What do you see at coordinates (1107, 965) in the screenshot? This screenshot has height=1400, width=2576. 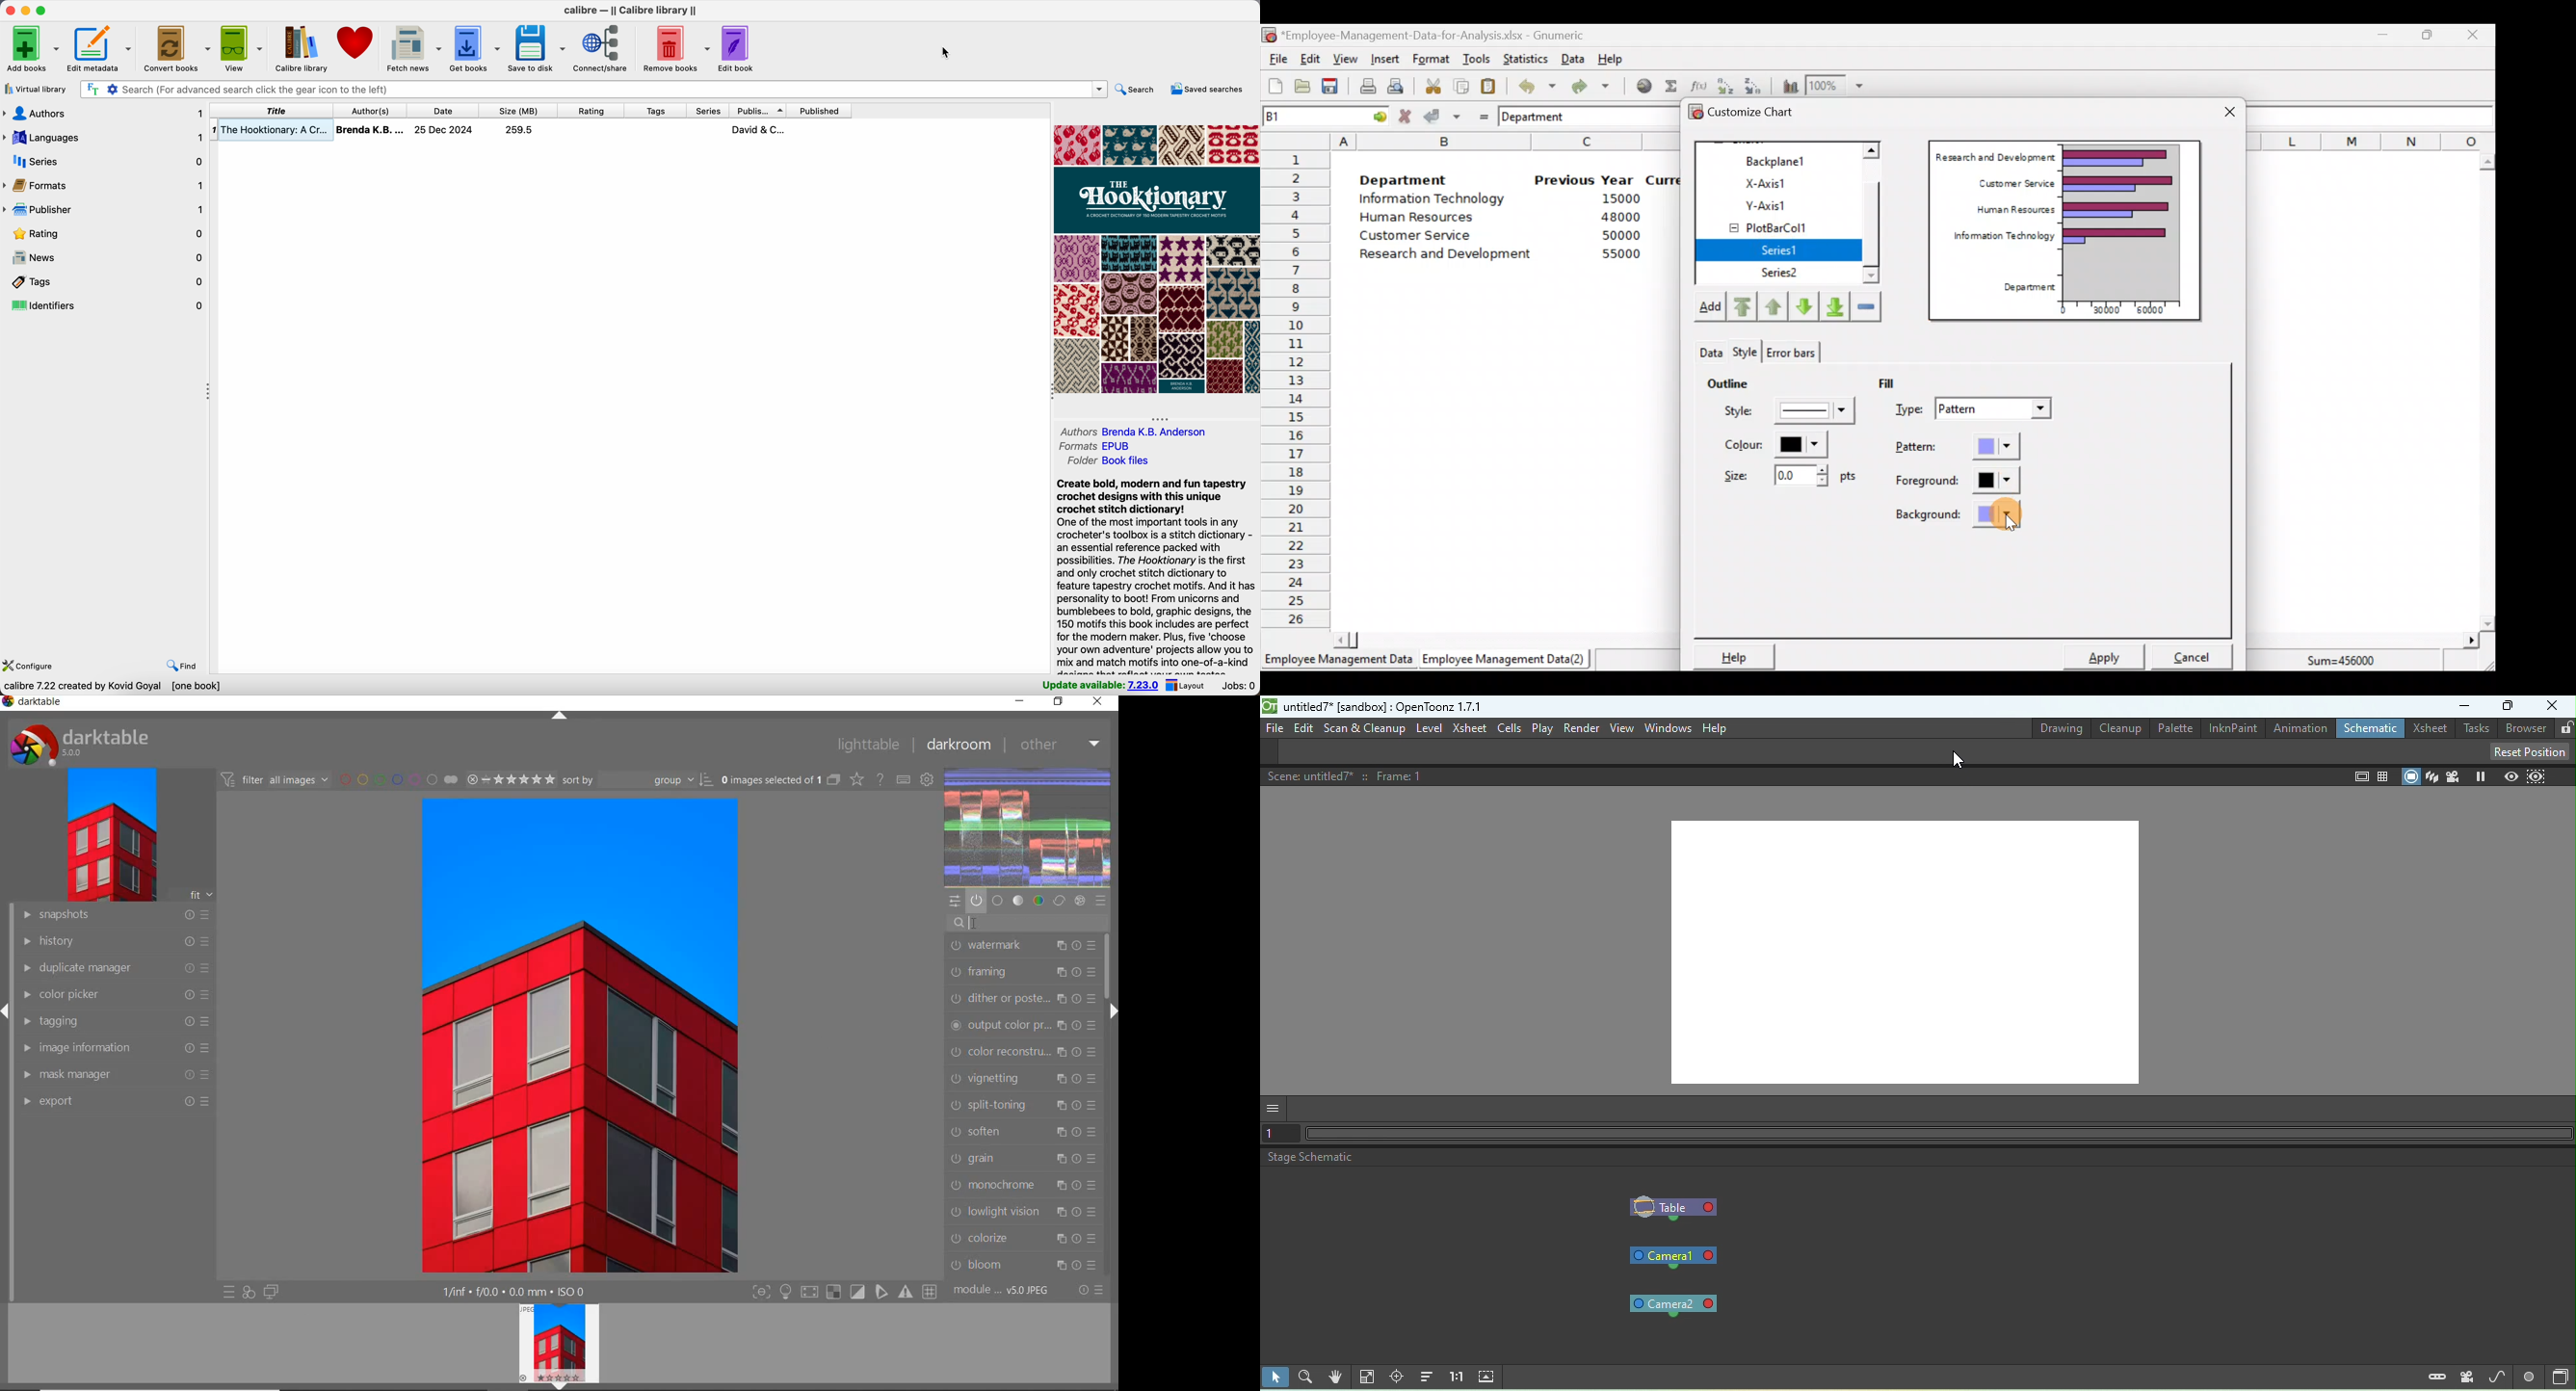 I see `scrollbar` at bounding box center [1107, 965].